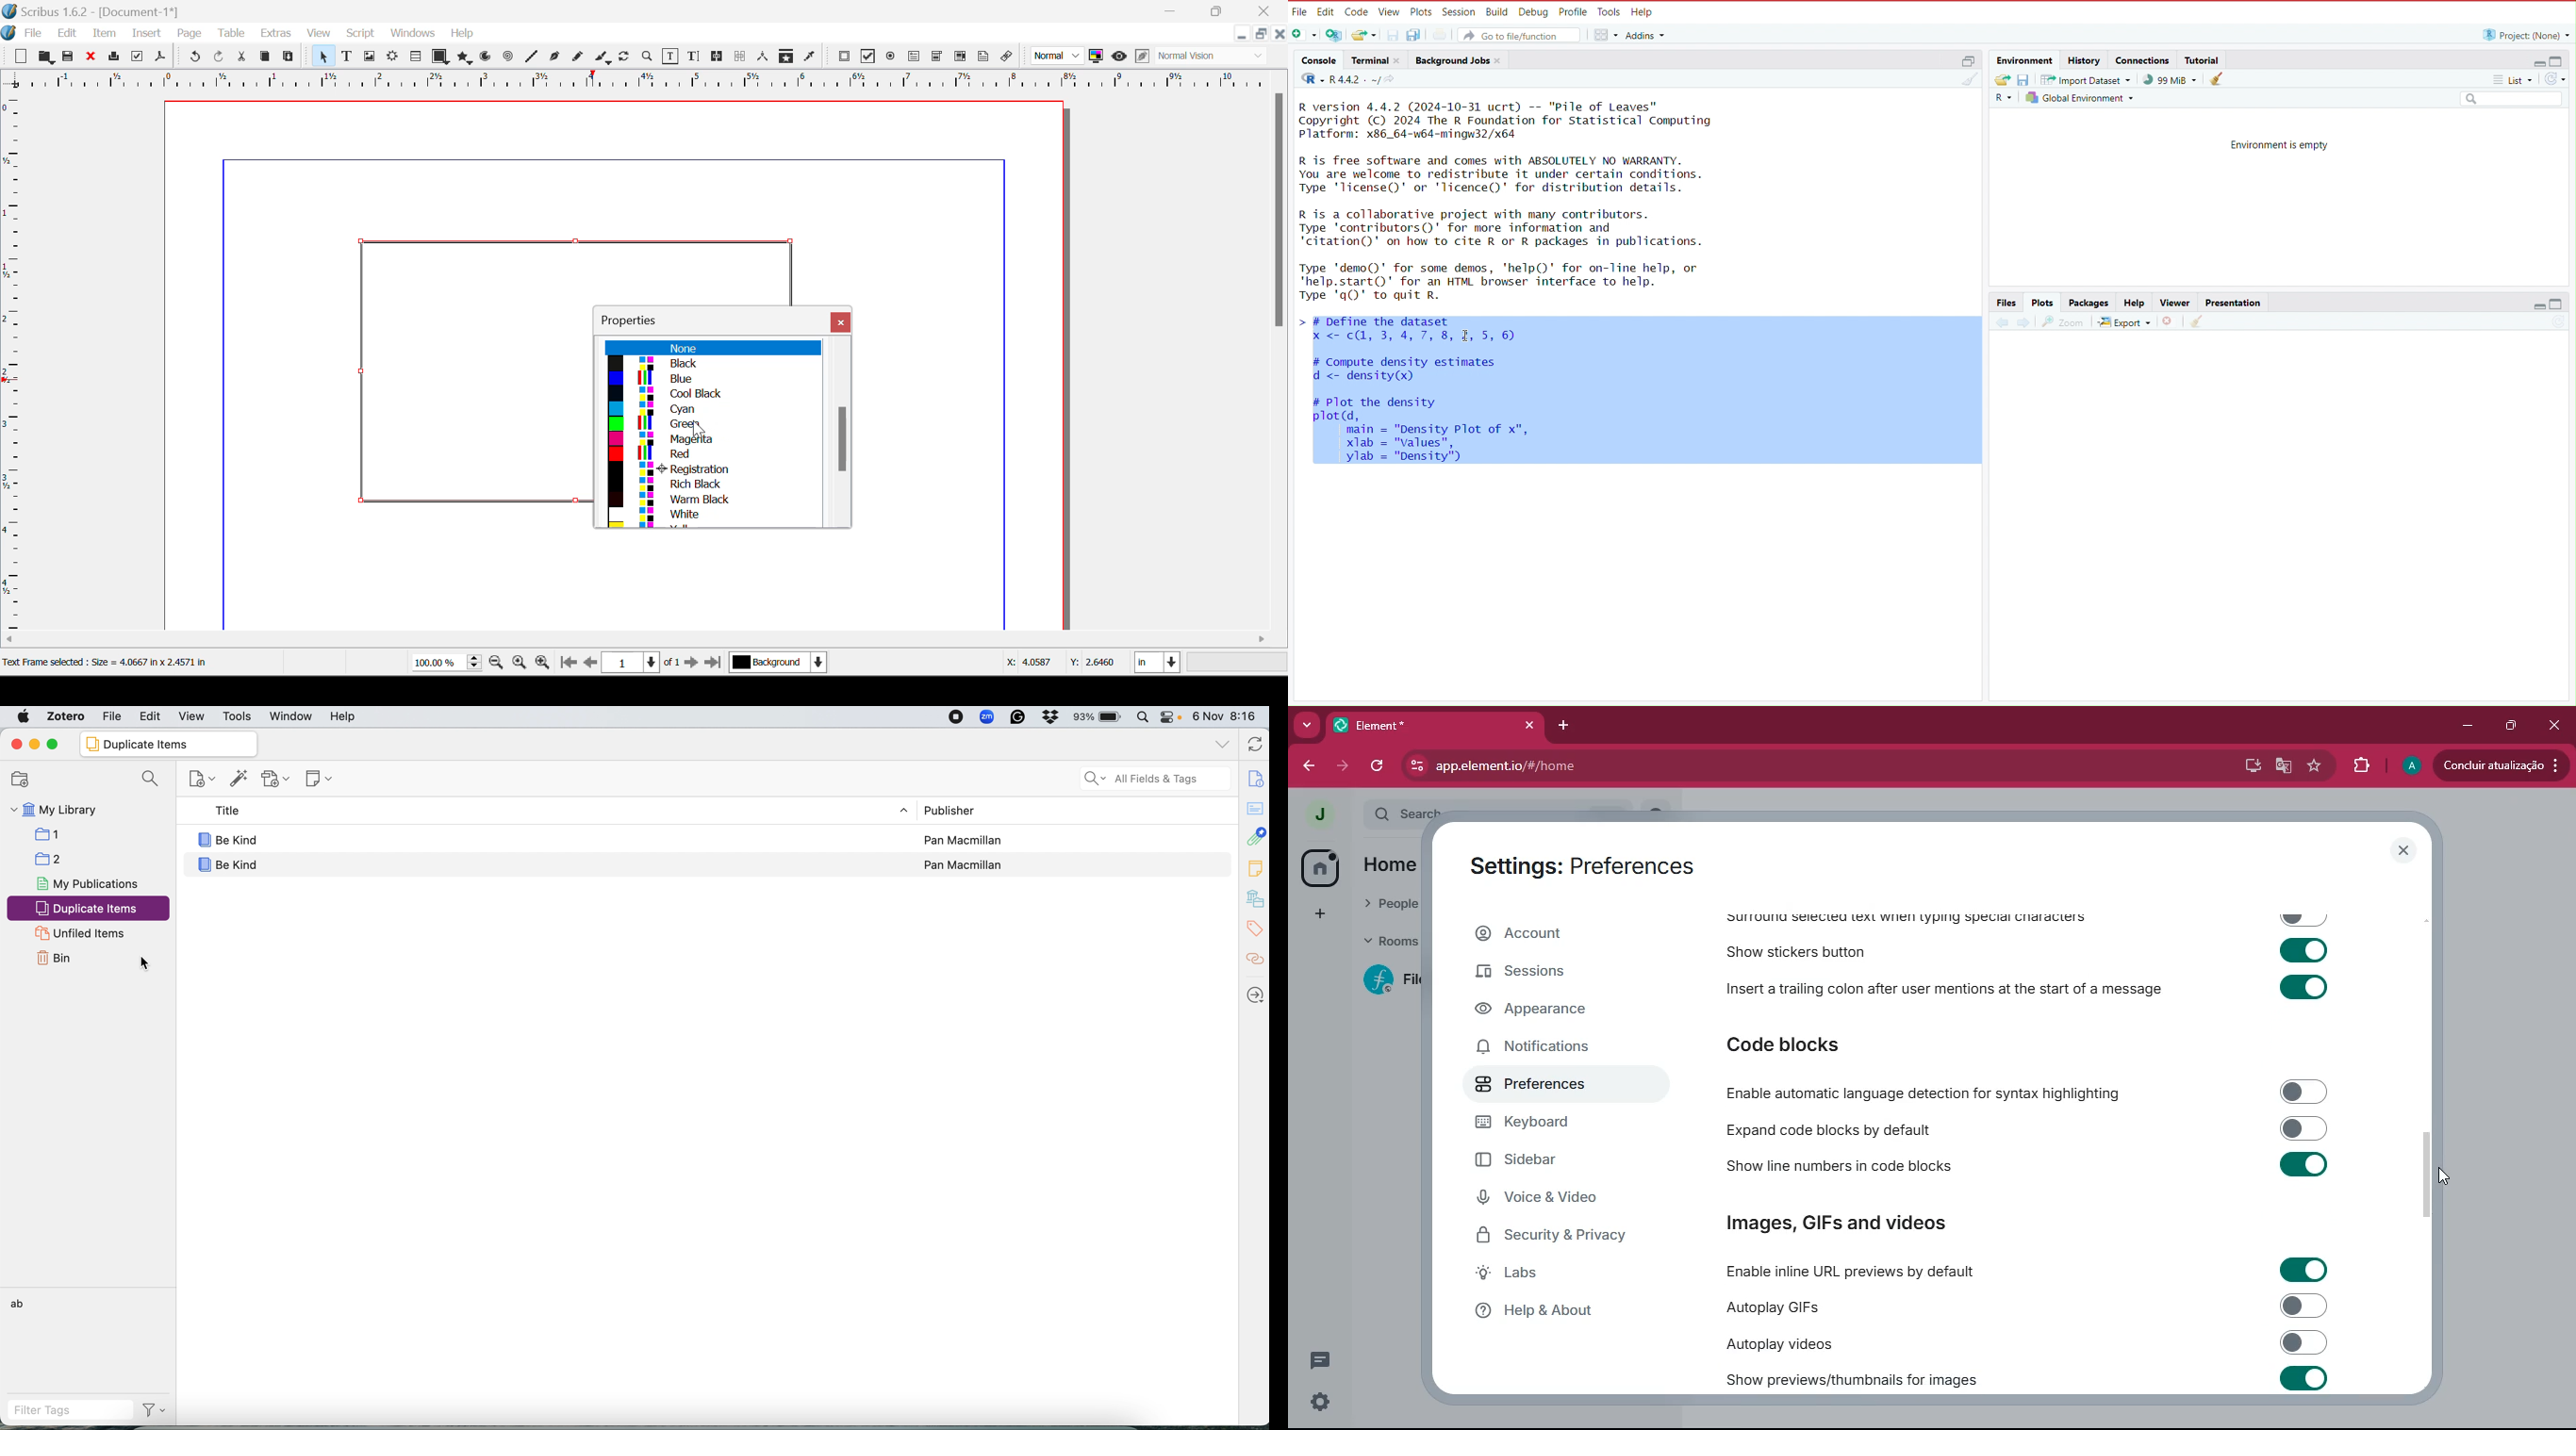  Describe the element at coordinates (1422, 10) in the screenshot. I see `plots` at that location.